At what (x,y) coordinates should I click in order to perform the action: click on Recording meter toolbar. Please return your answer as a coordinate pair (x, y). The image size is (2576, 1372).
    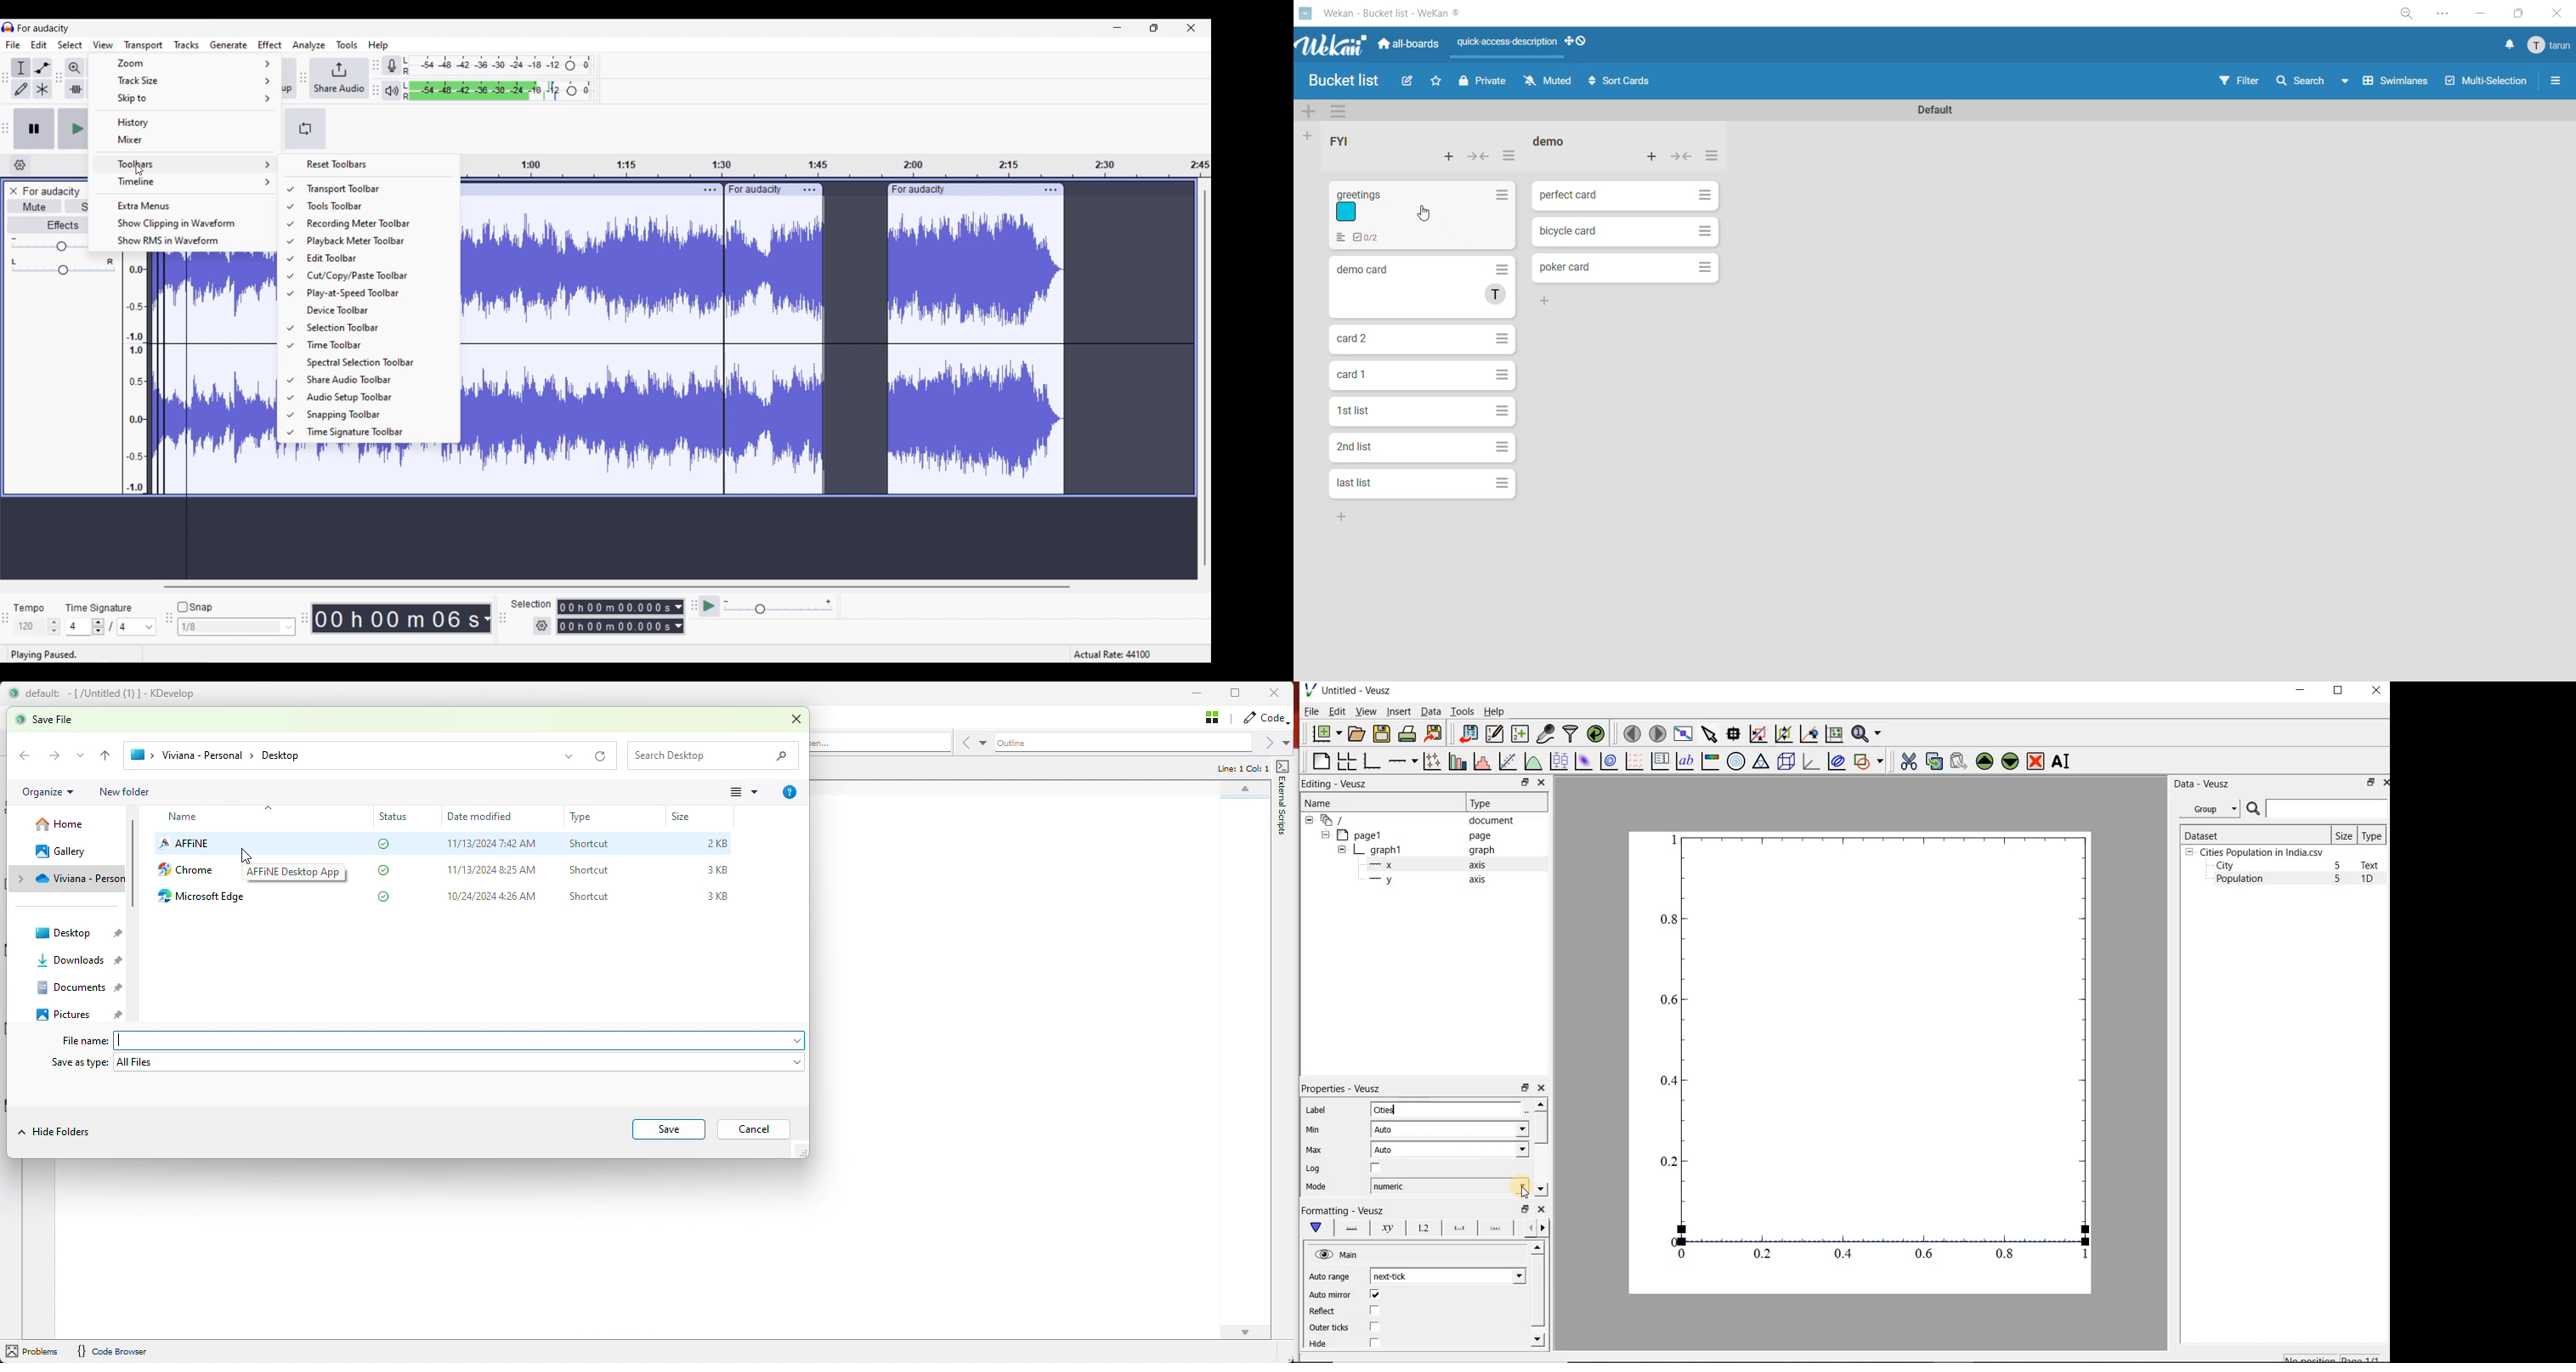
    Looking at the image, I should click on (375, 223).